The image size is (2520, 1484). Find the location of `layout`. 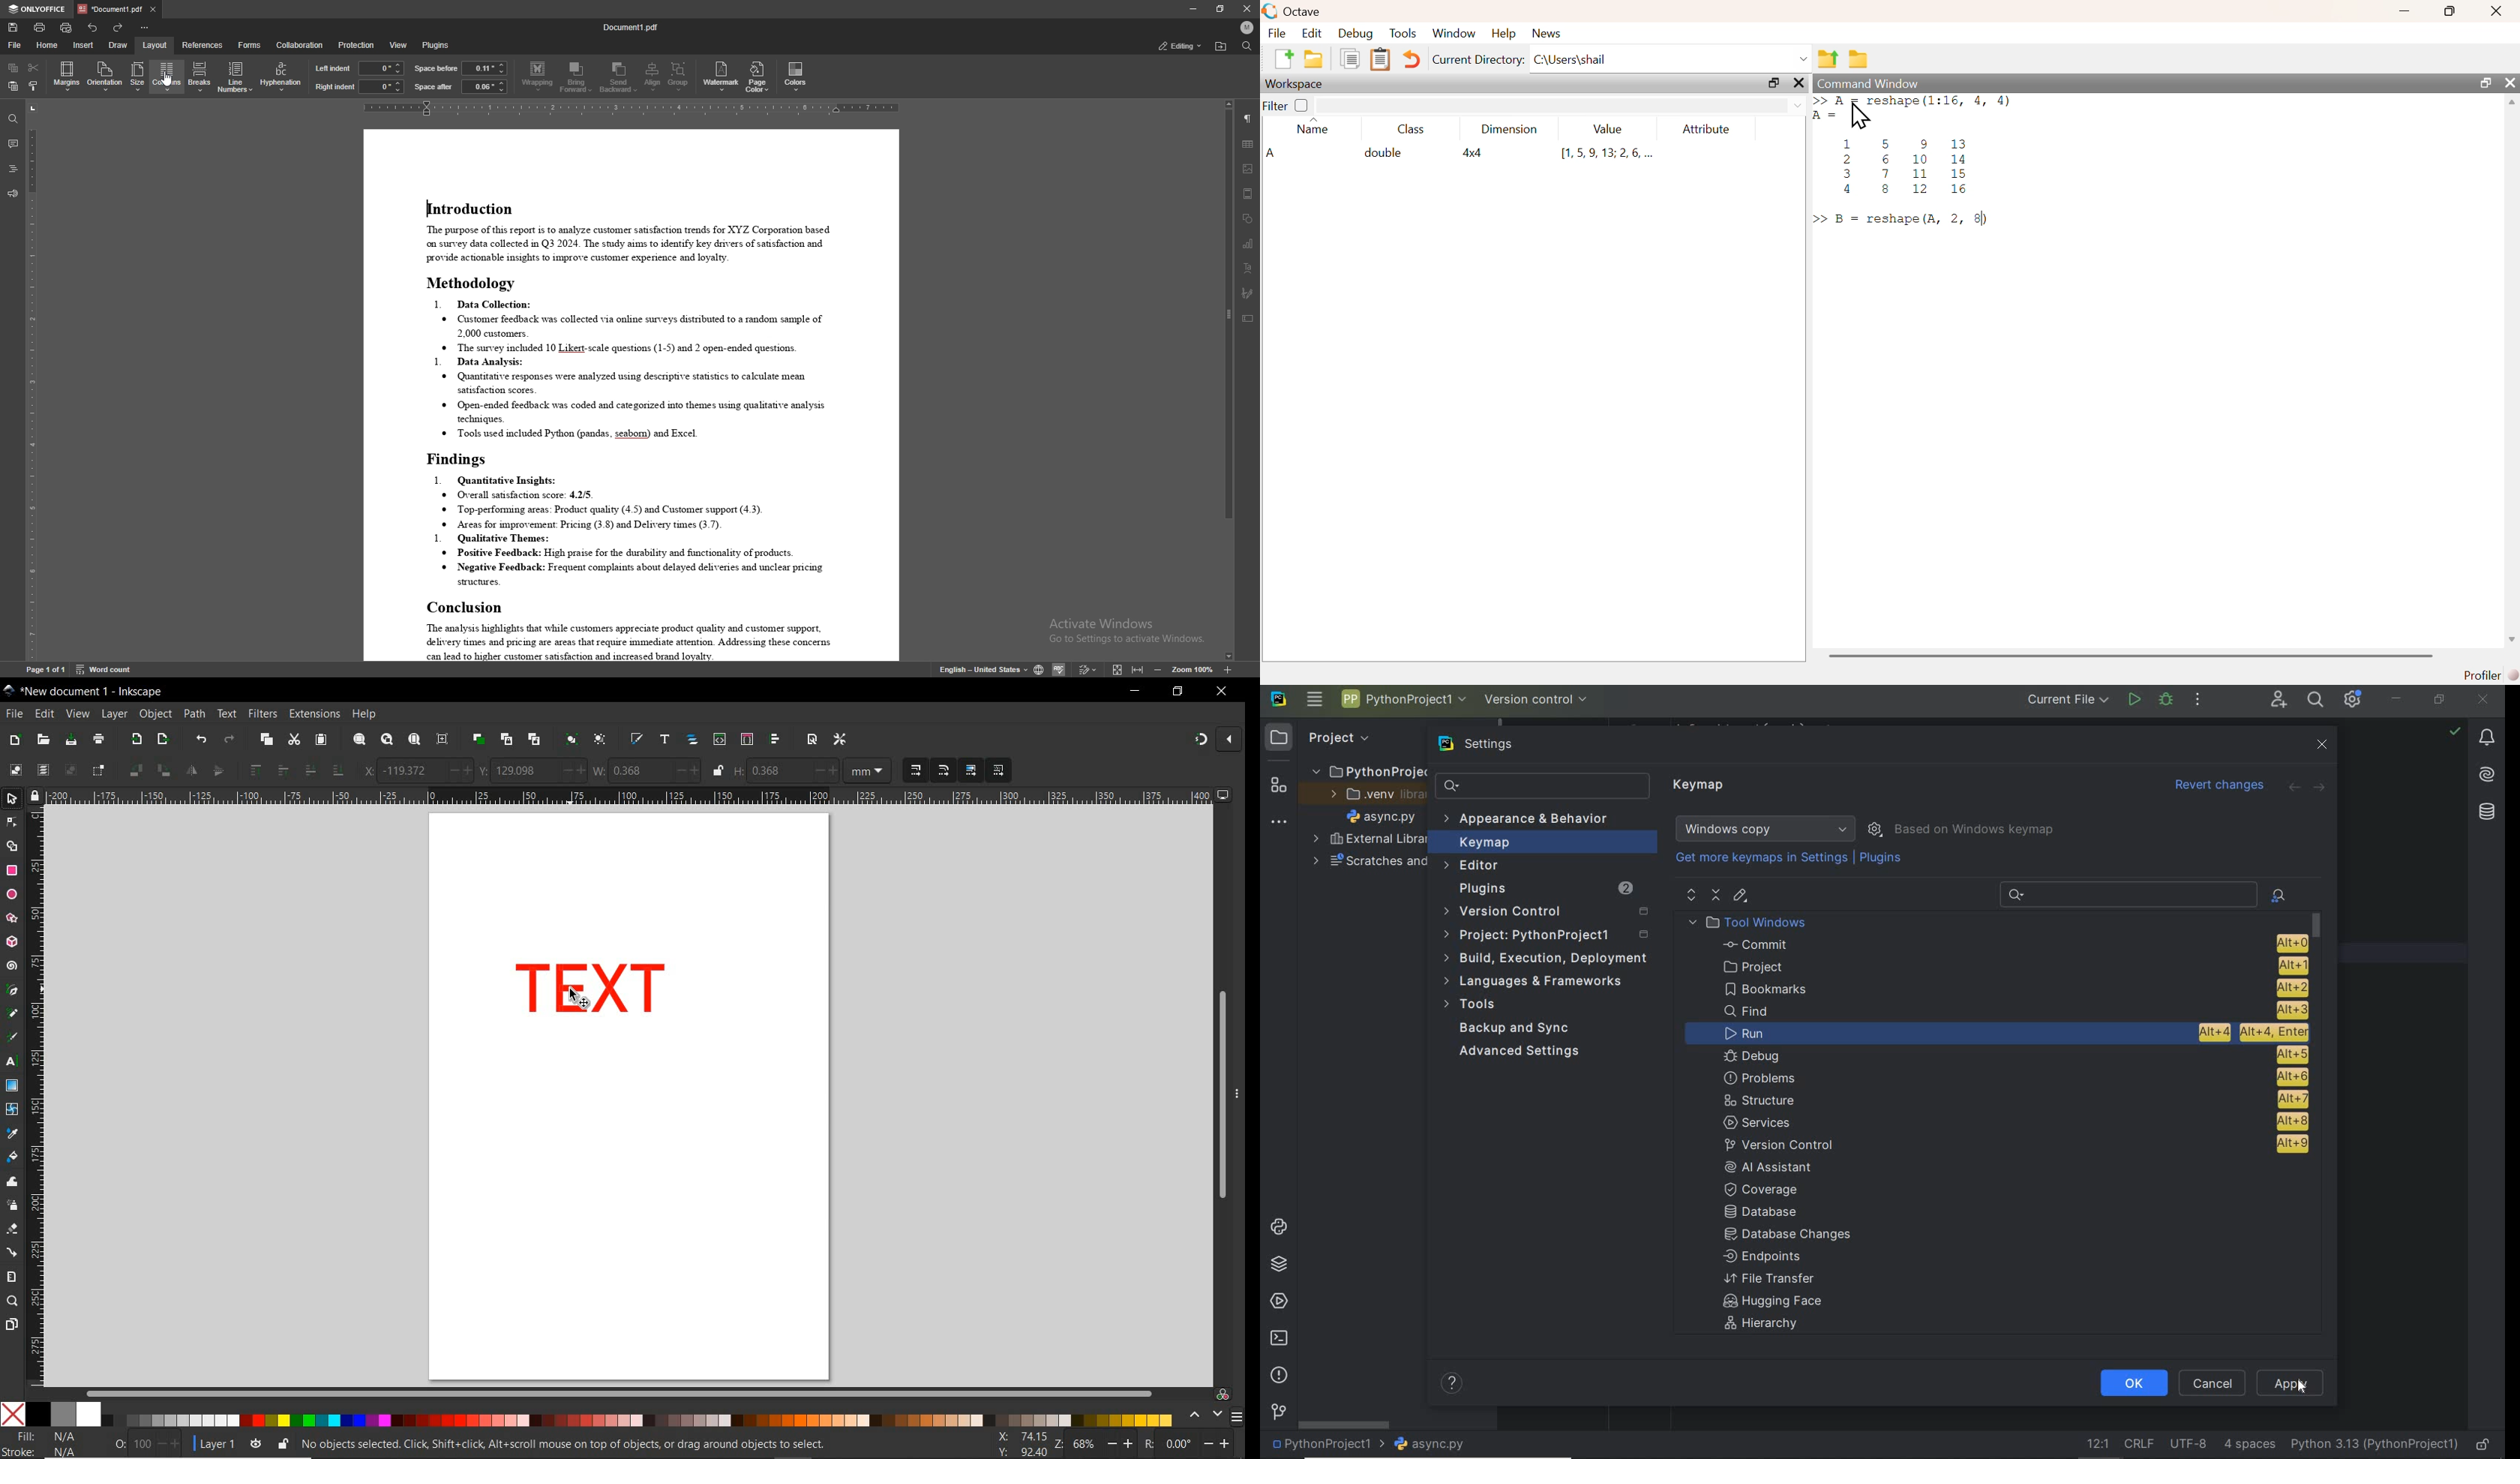

layout is located at coordinates (156, 45).